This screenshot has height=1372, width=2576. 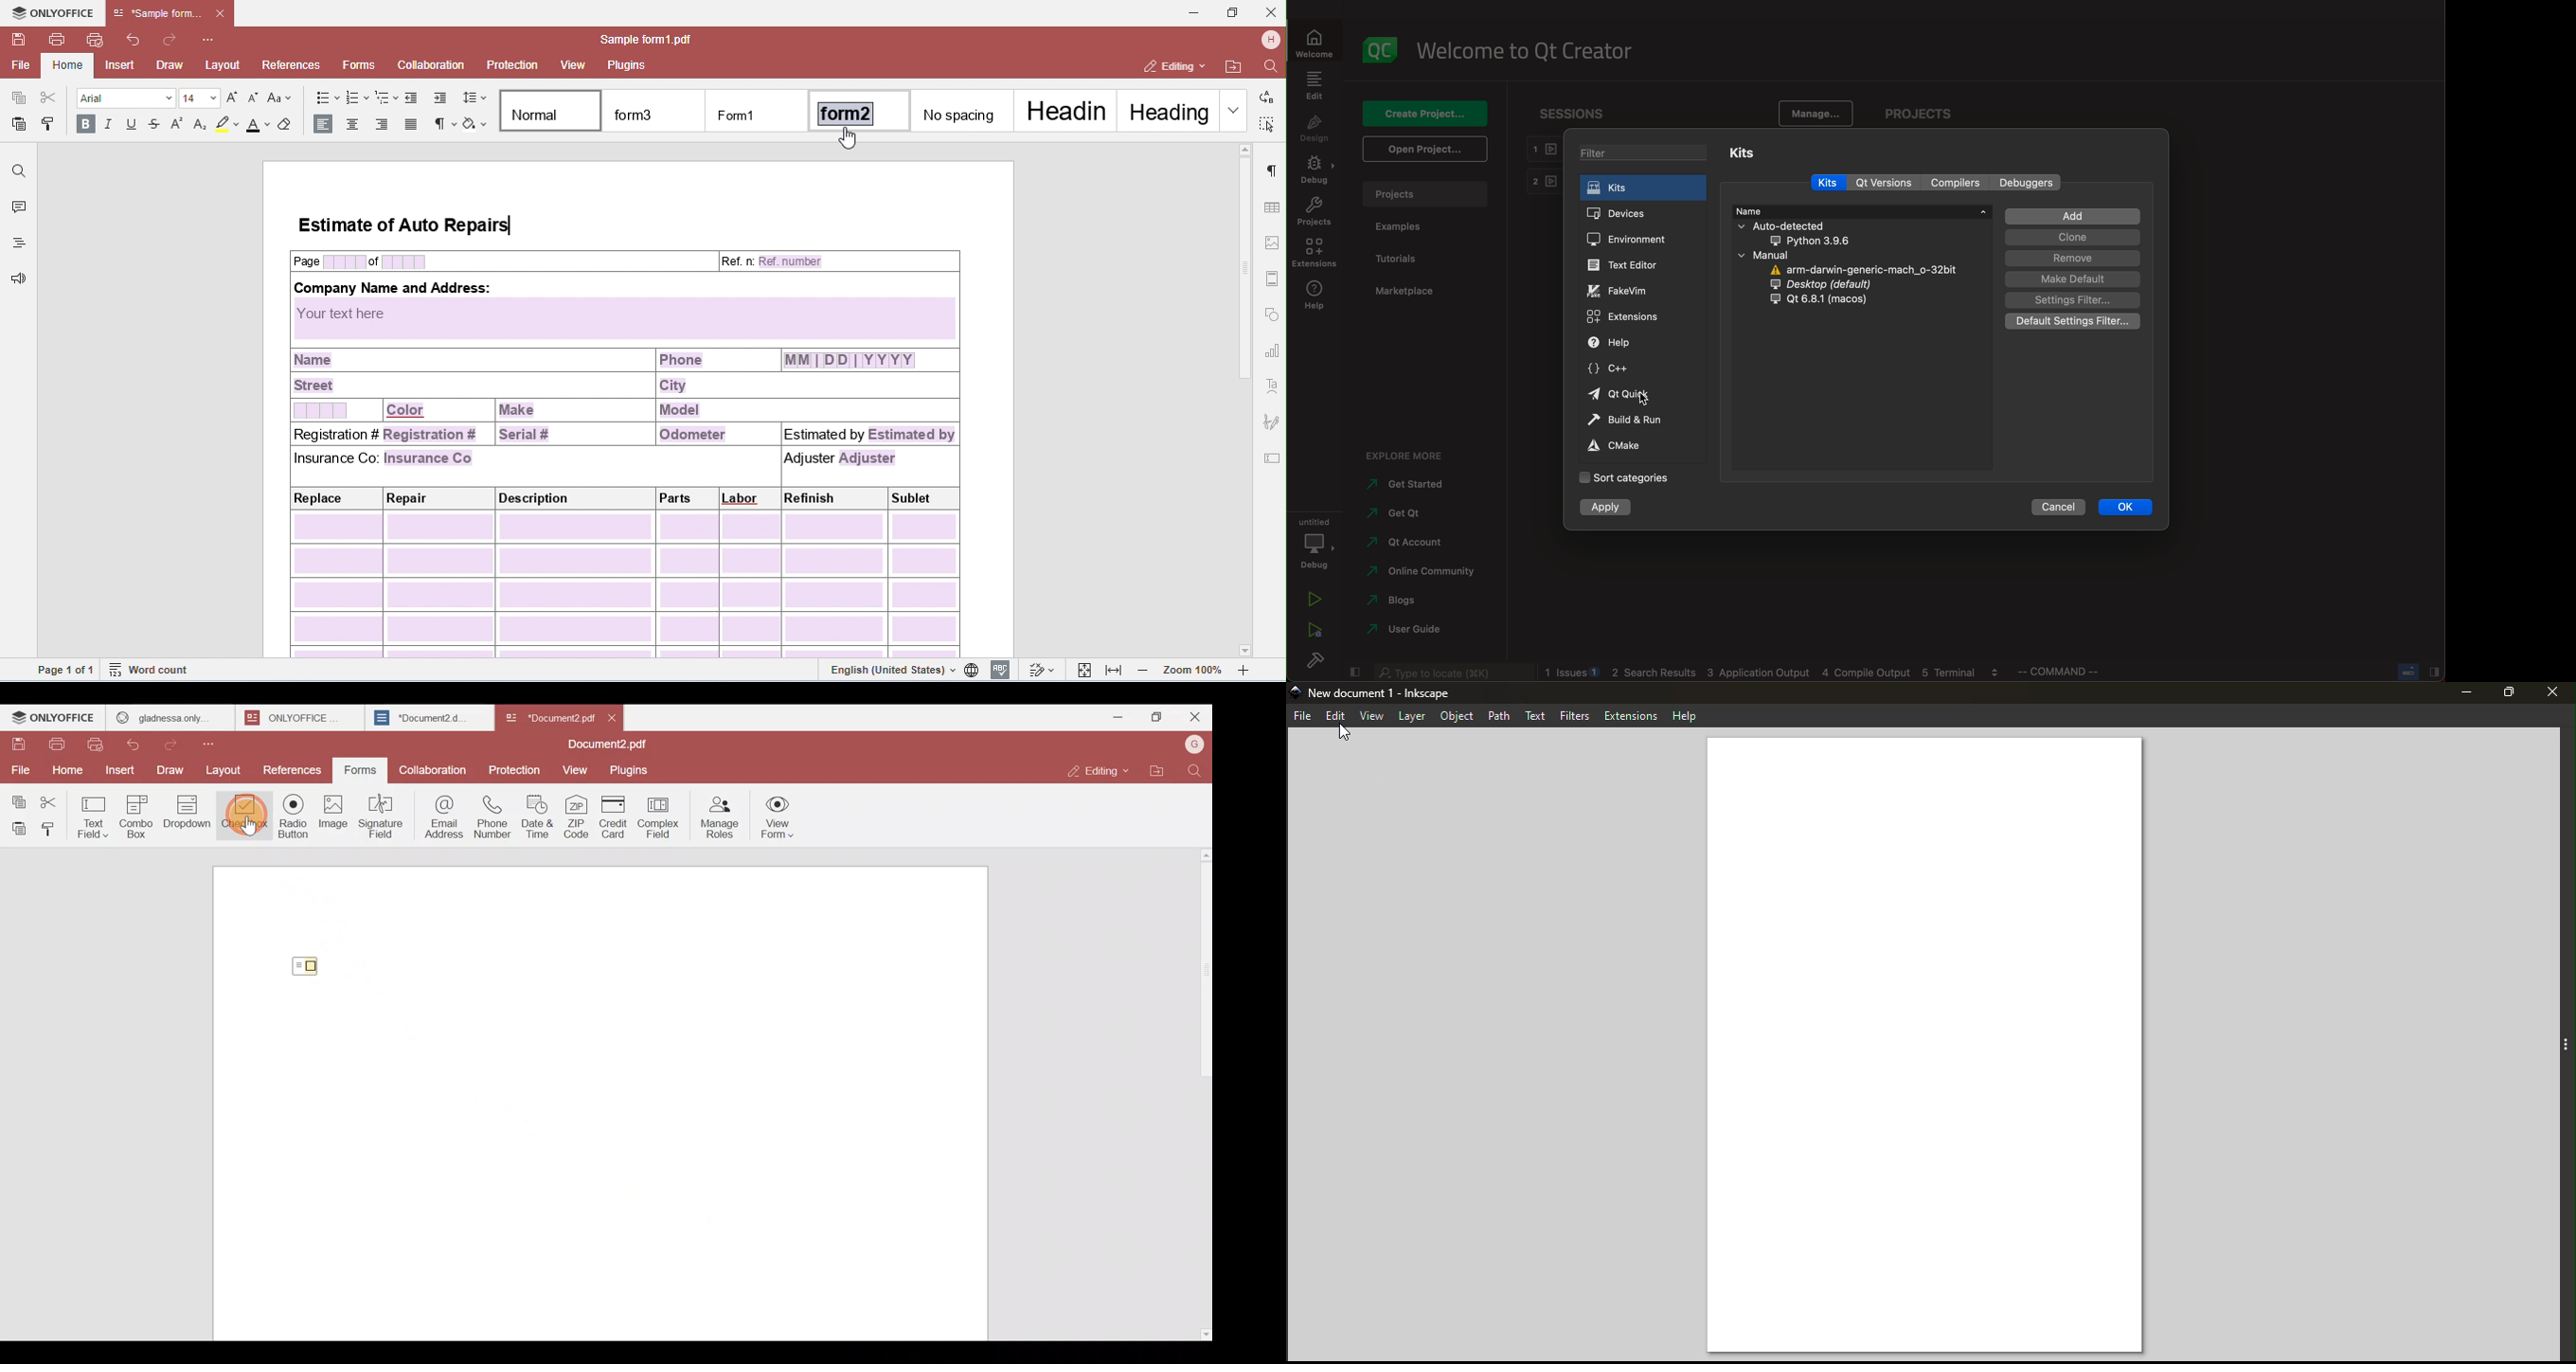 I want to click on Redo, so click(x=177, y=741).